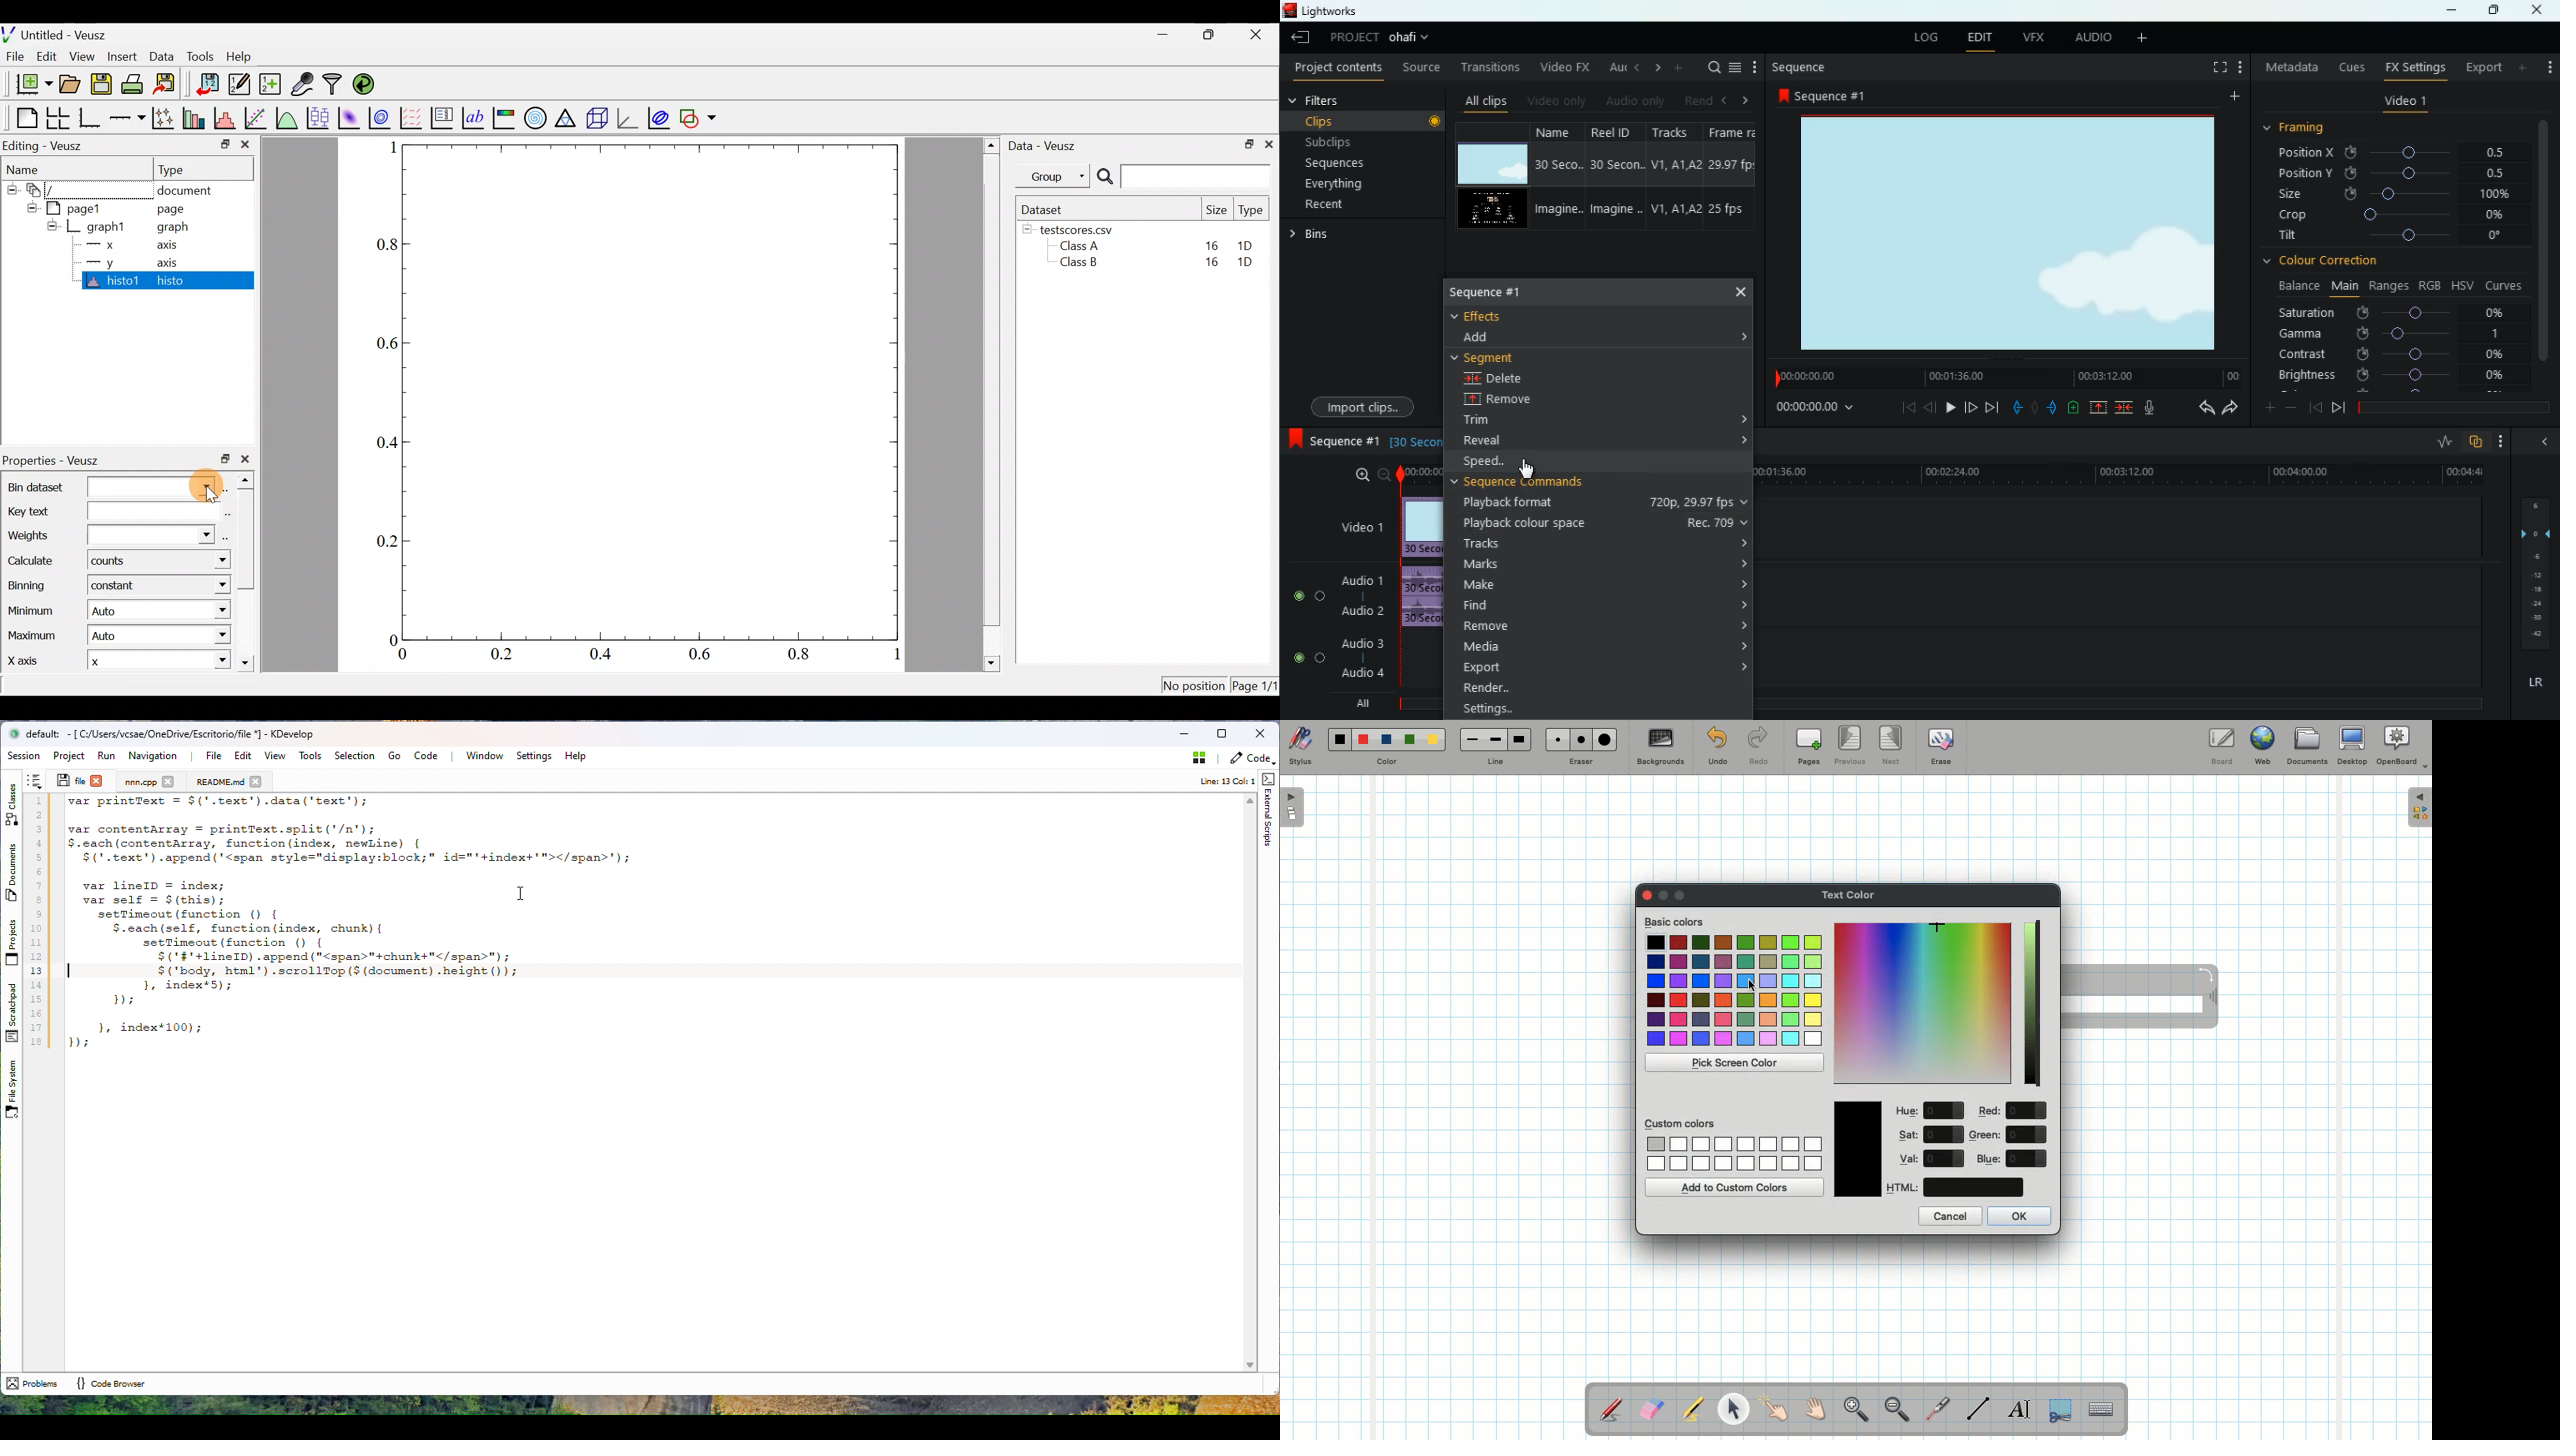 The height and width of the screenshot is (1456, 2576). What do you see at coordinates (1514, 689) in the screenshot?
I see `render` at bounding box center [1514, 689].